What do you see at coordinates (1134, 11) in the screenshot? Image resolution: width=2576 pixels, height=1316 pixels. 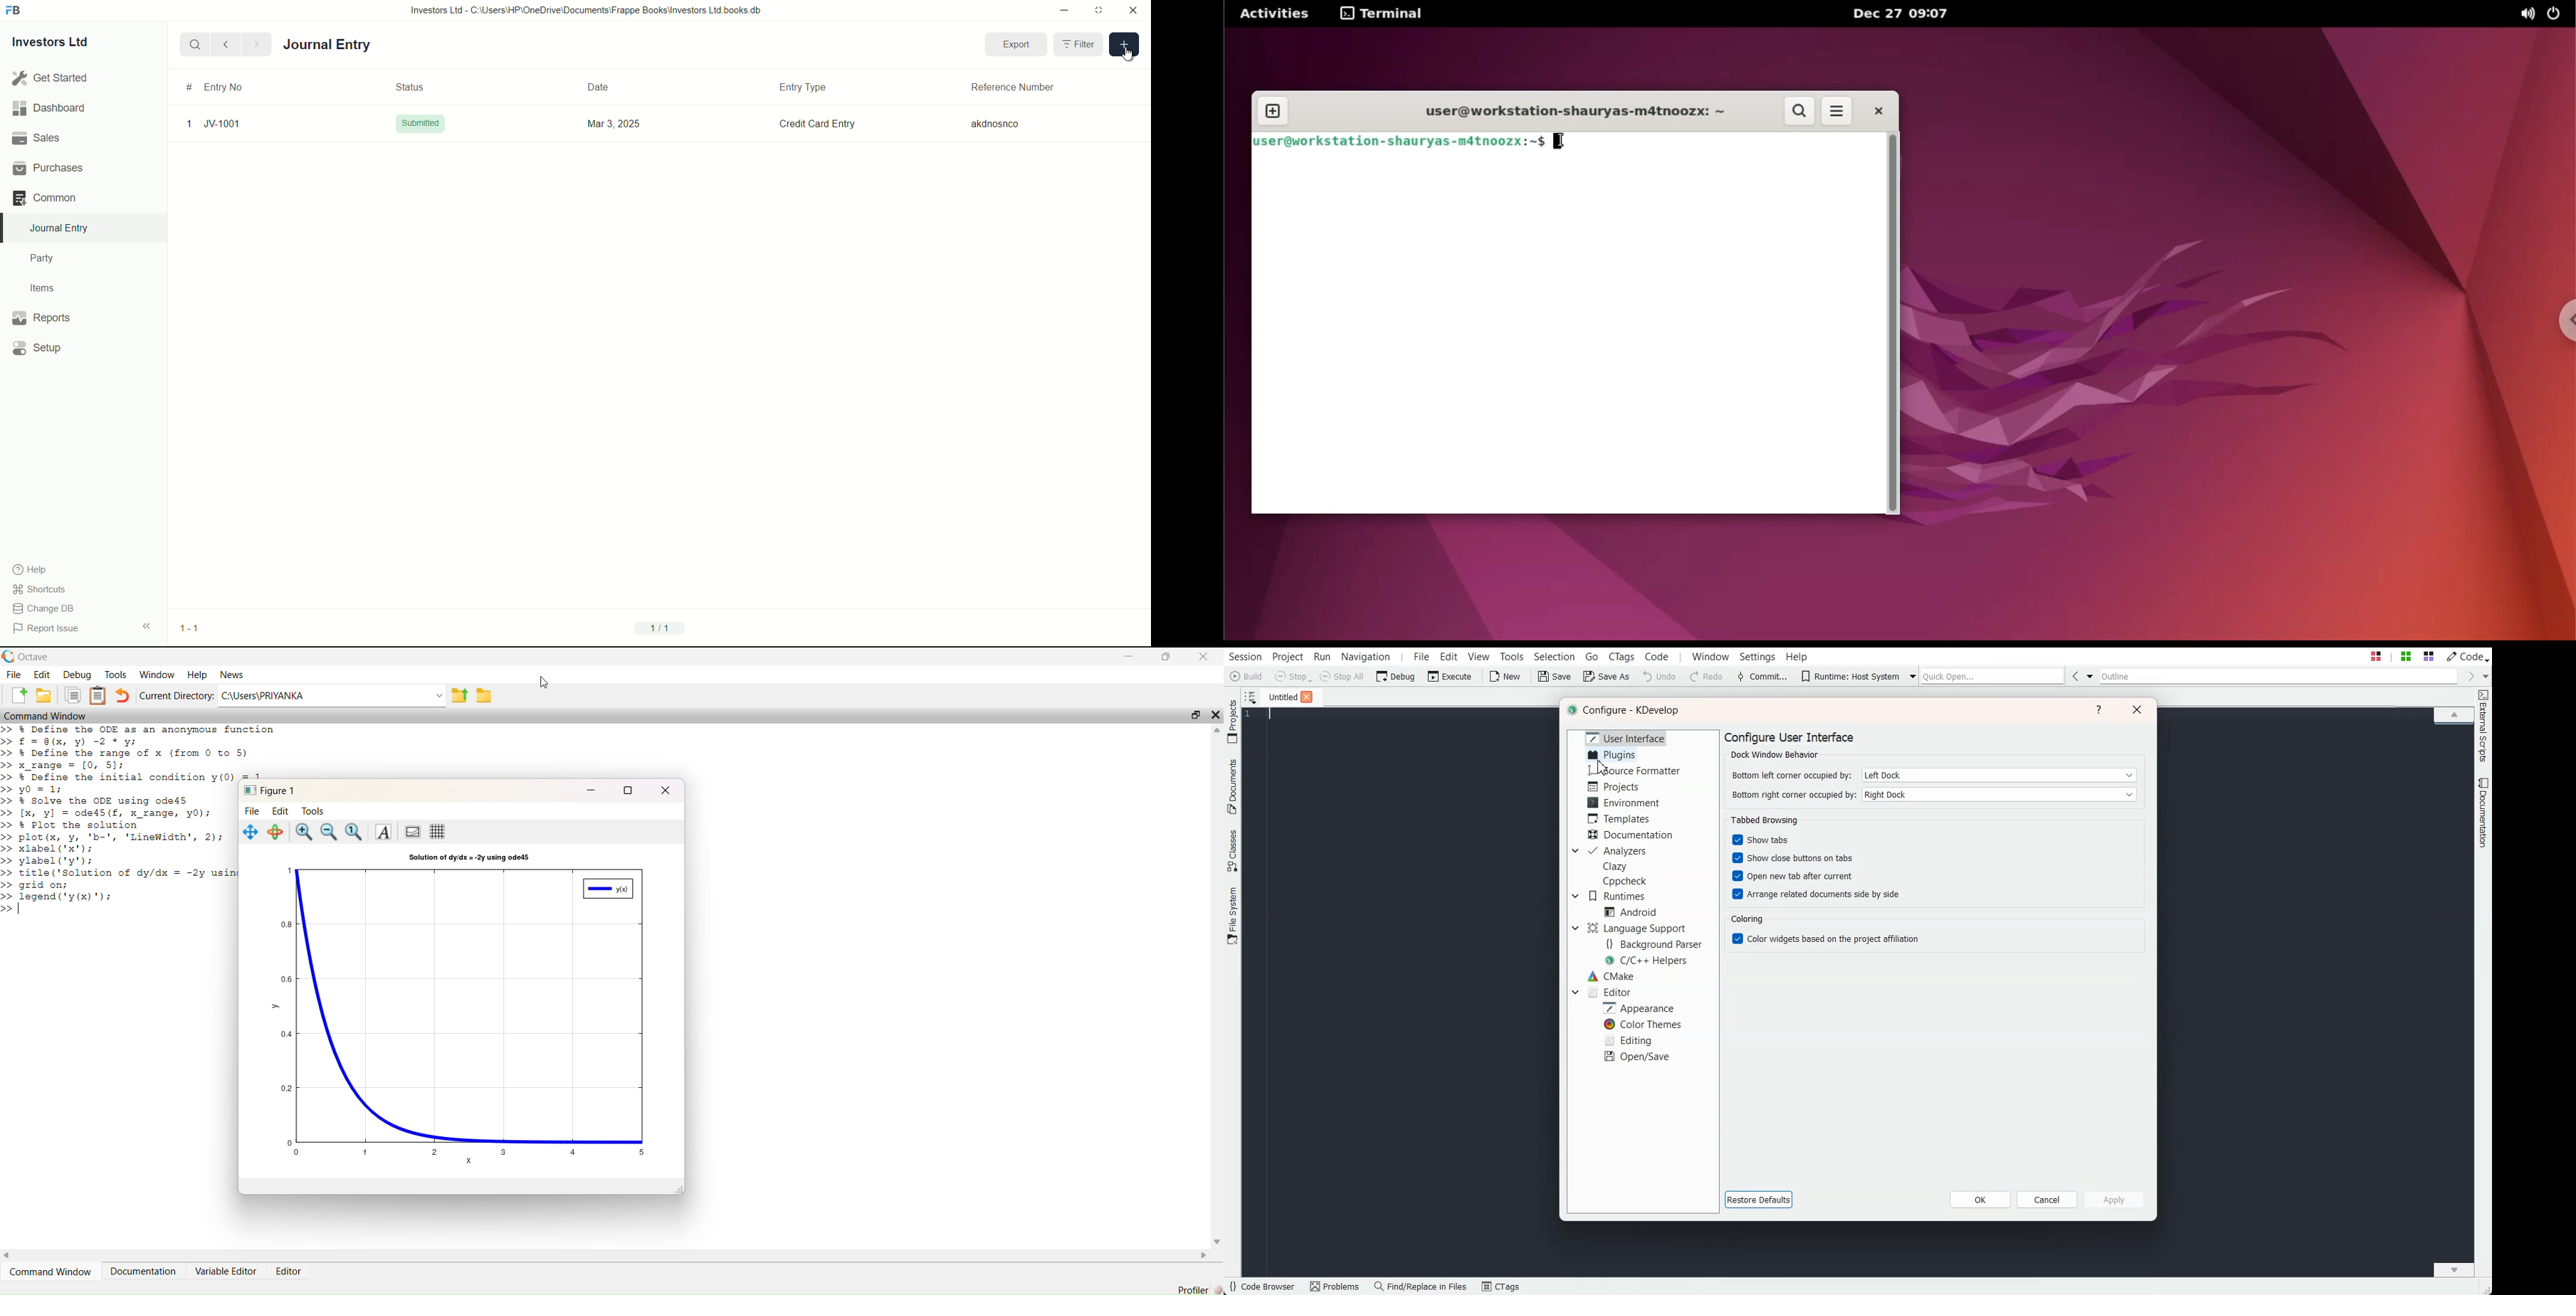 I see `close` at bounding box center [1134, 11].